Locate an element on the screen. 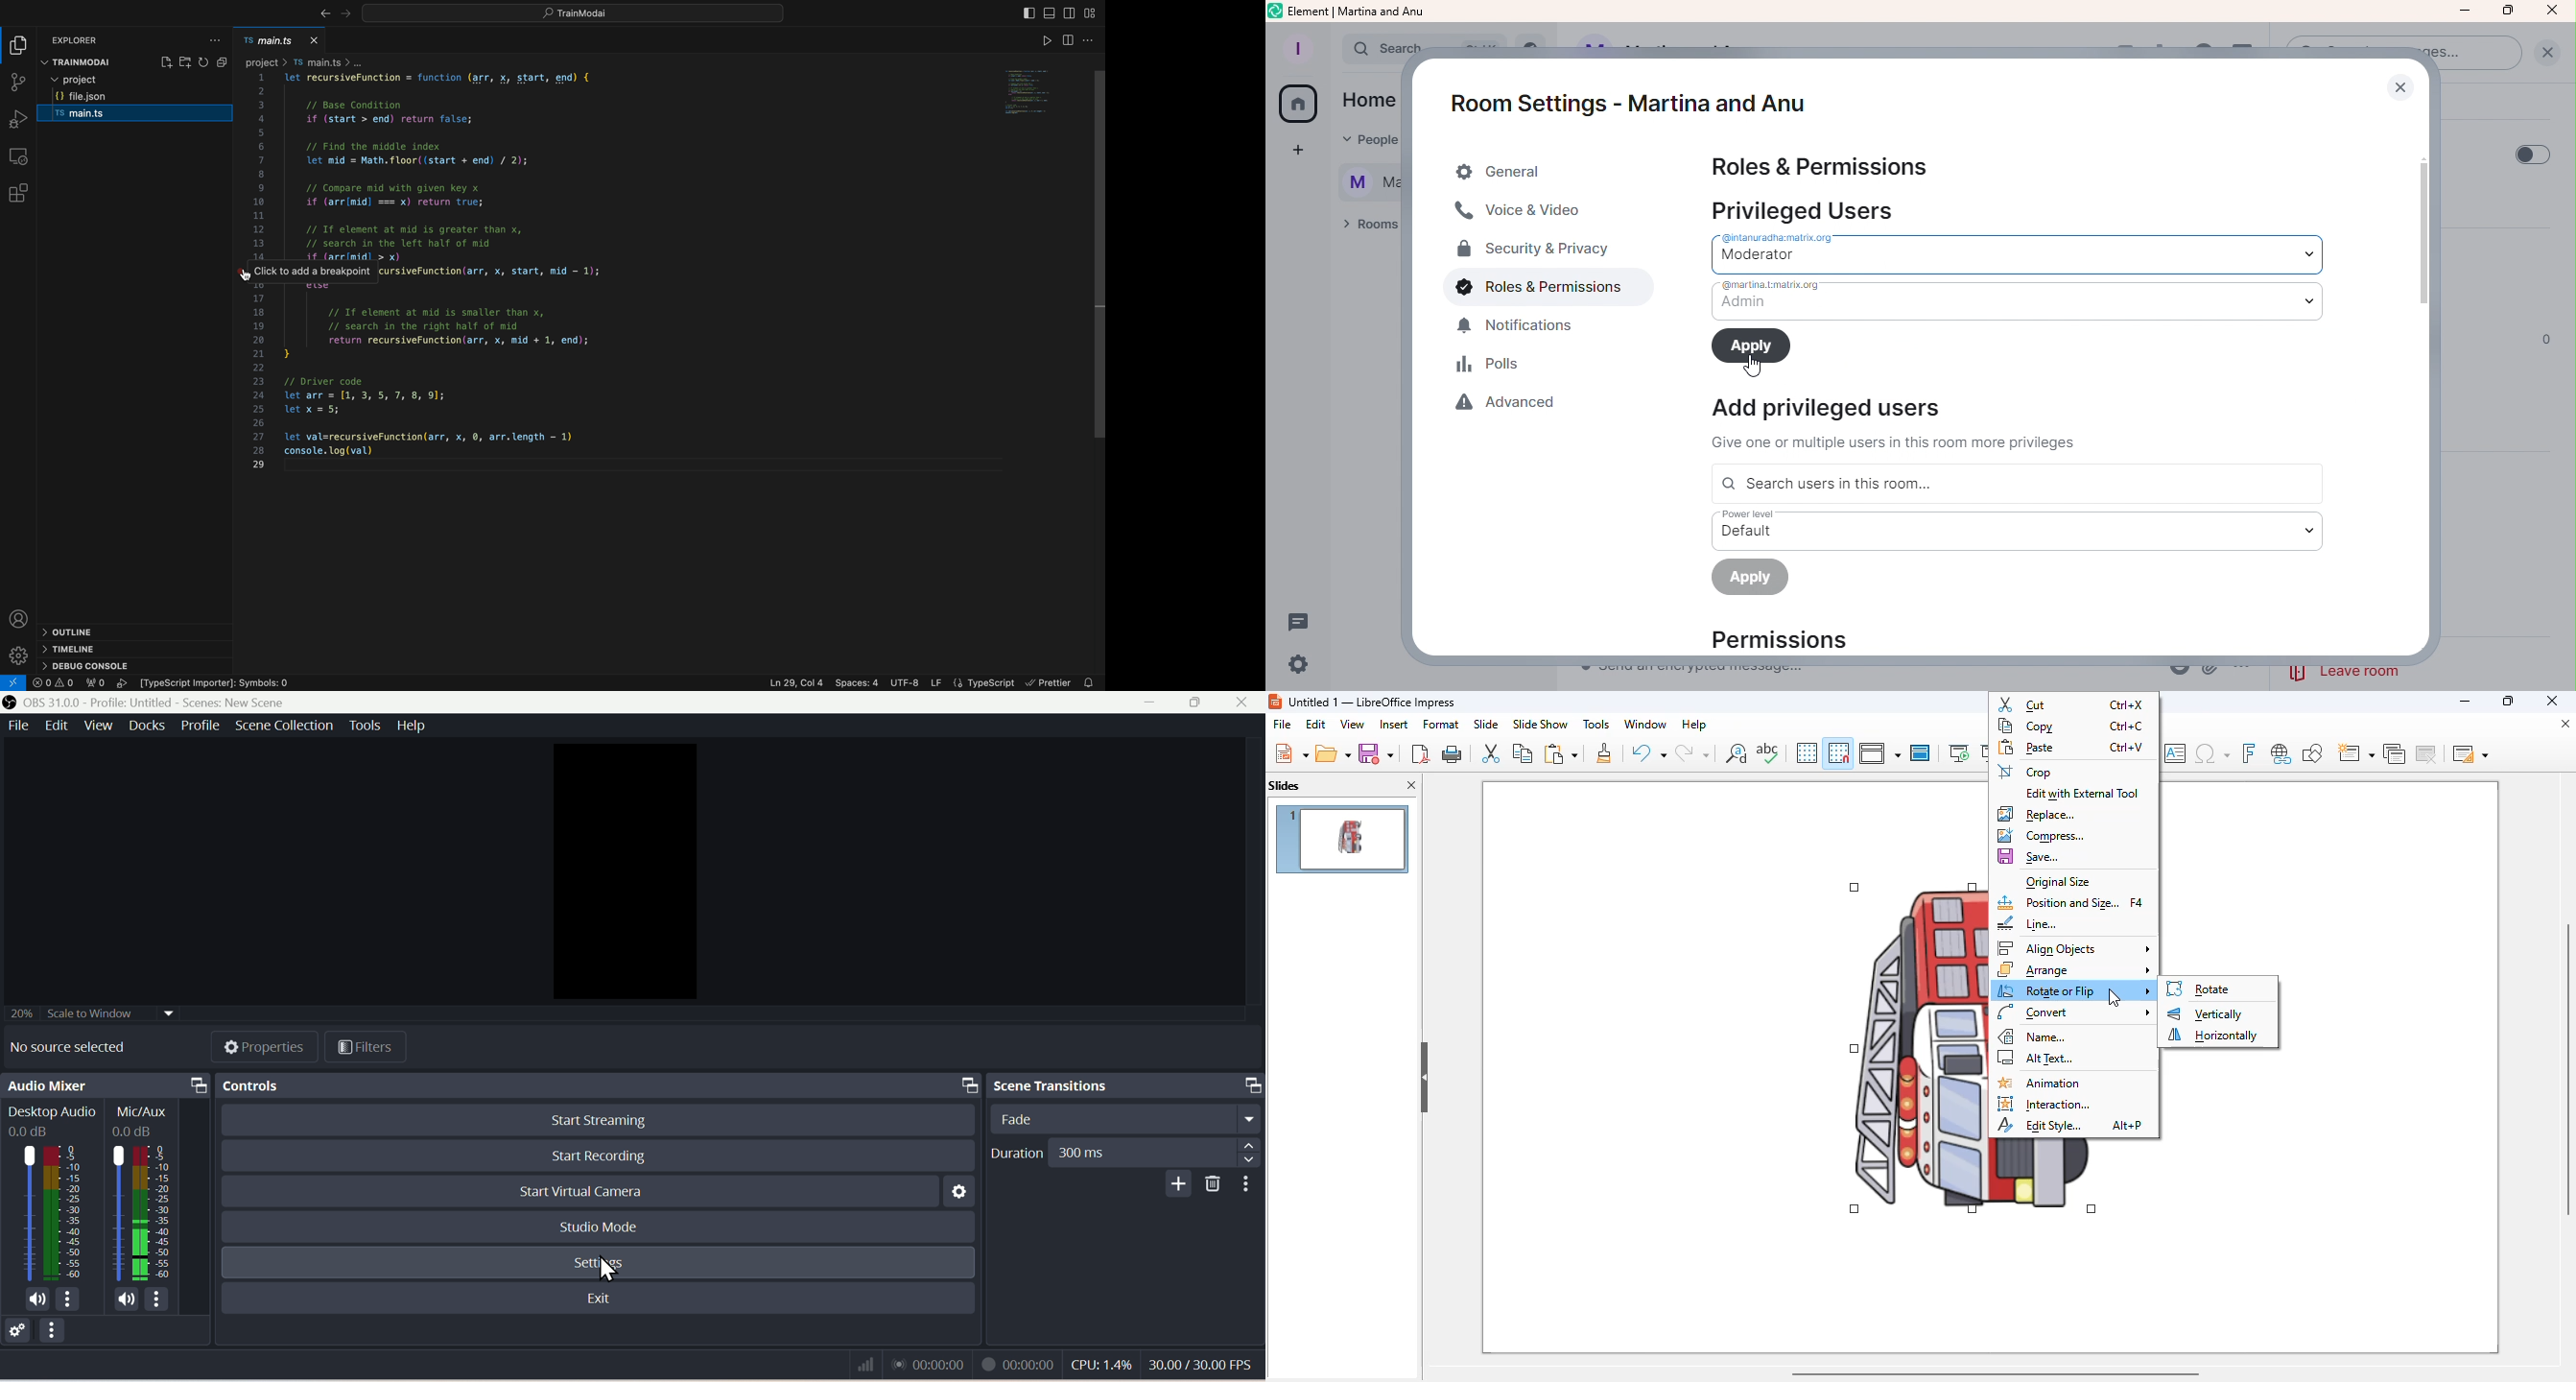 The width and height of the screenshot is (2576, 1400). fade is located at coordinates (1128, 1118).